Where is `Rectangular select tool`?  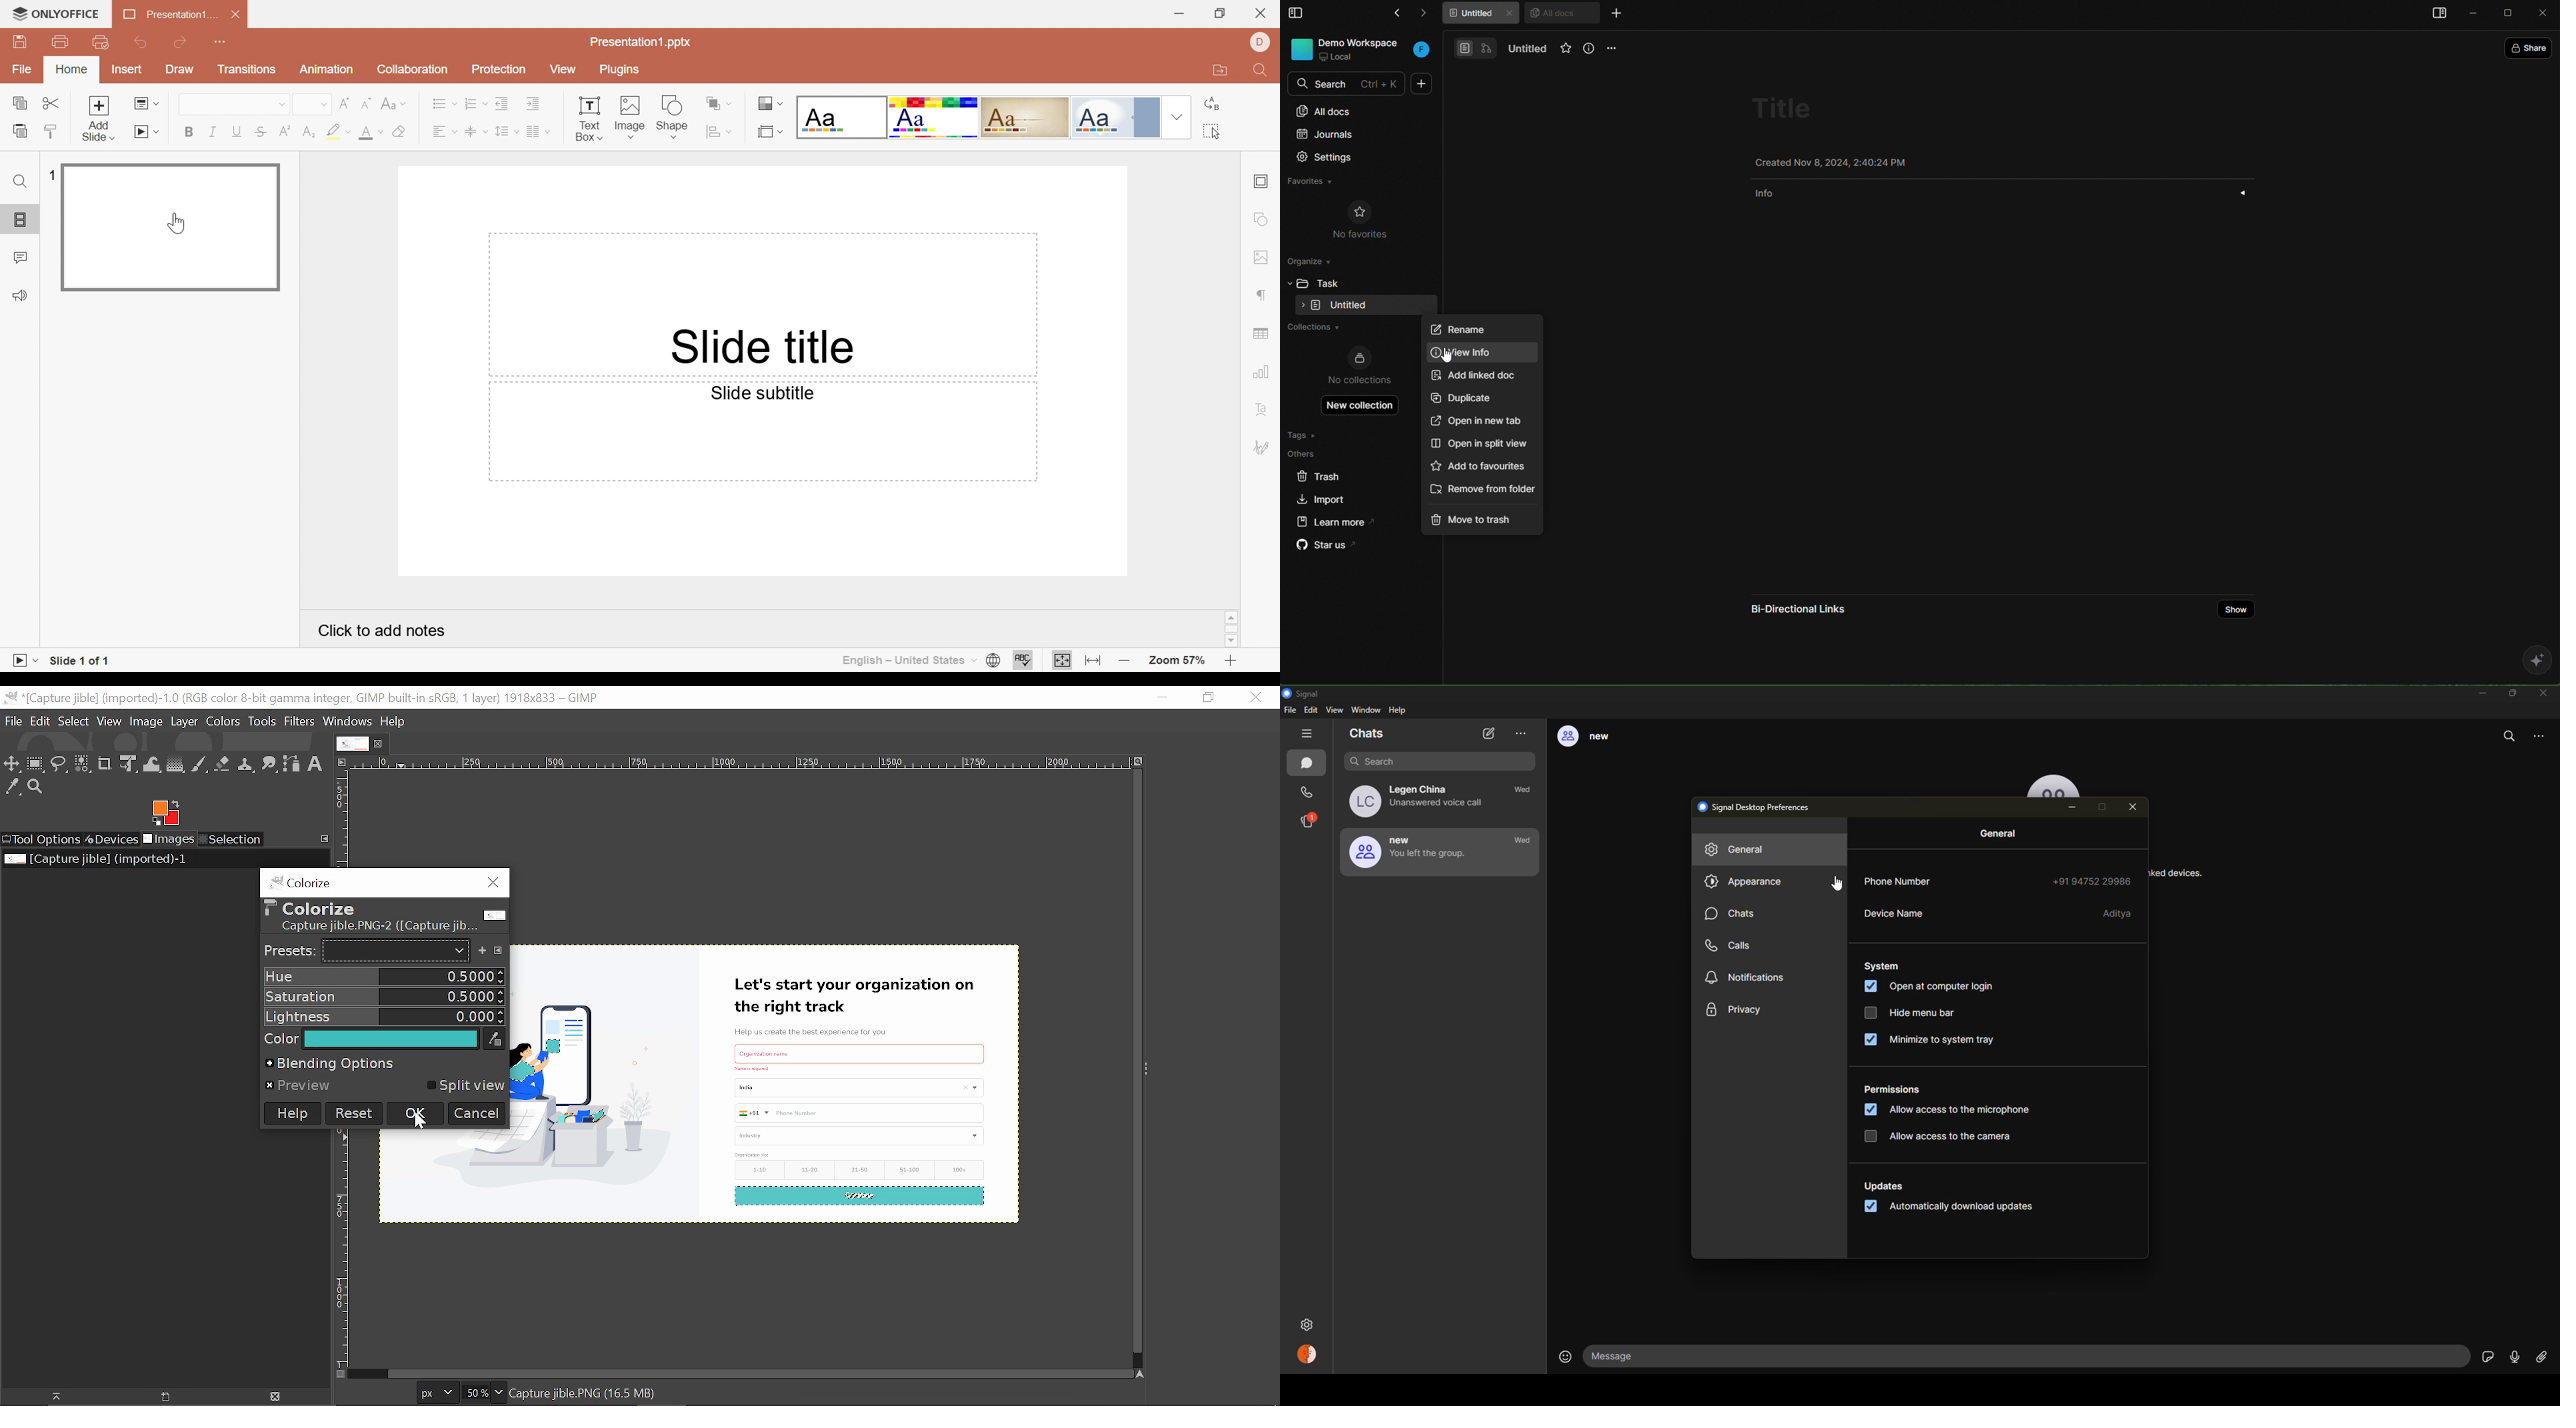 Rectangular select tool is located at coordinates (36, 766).